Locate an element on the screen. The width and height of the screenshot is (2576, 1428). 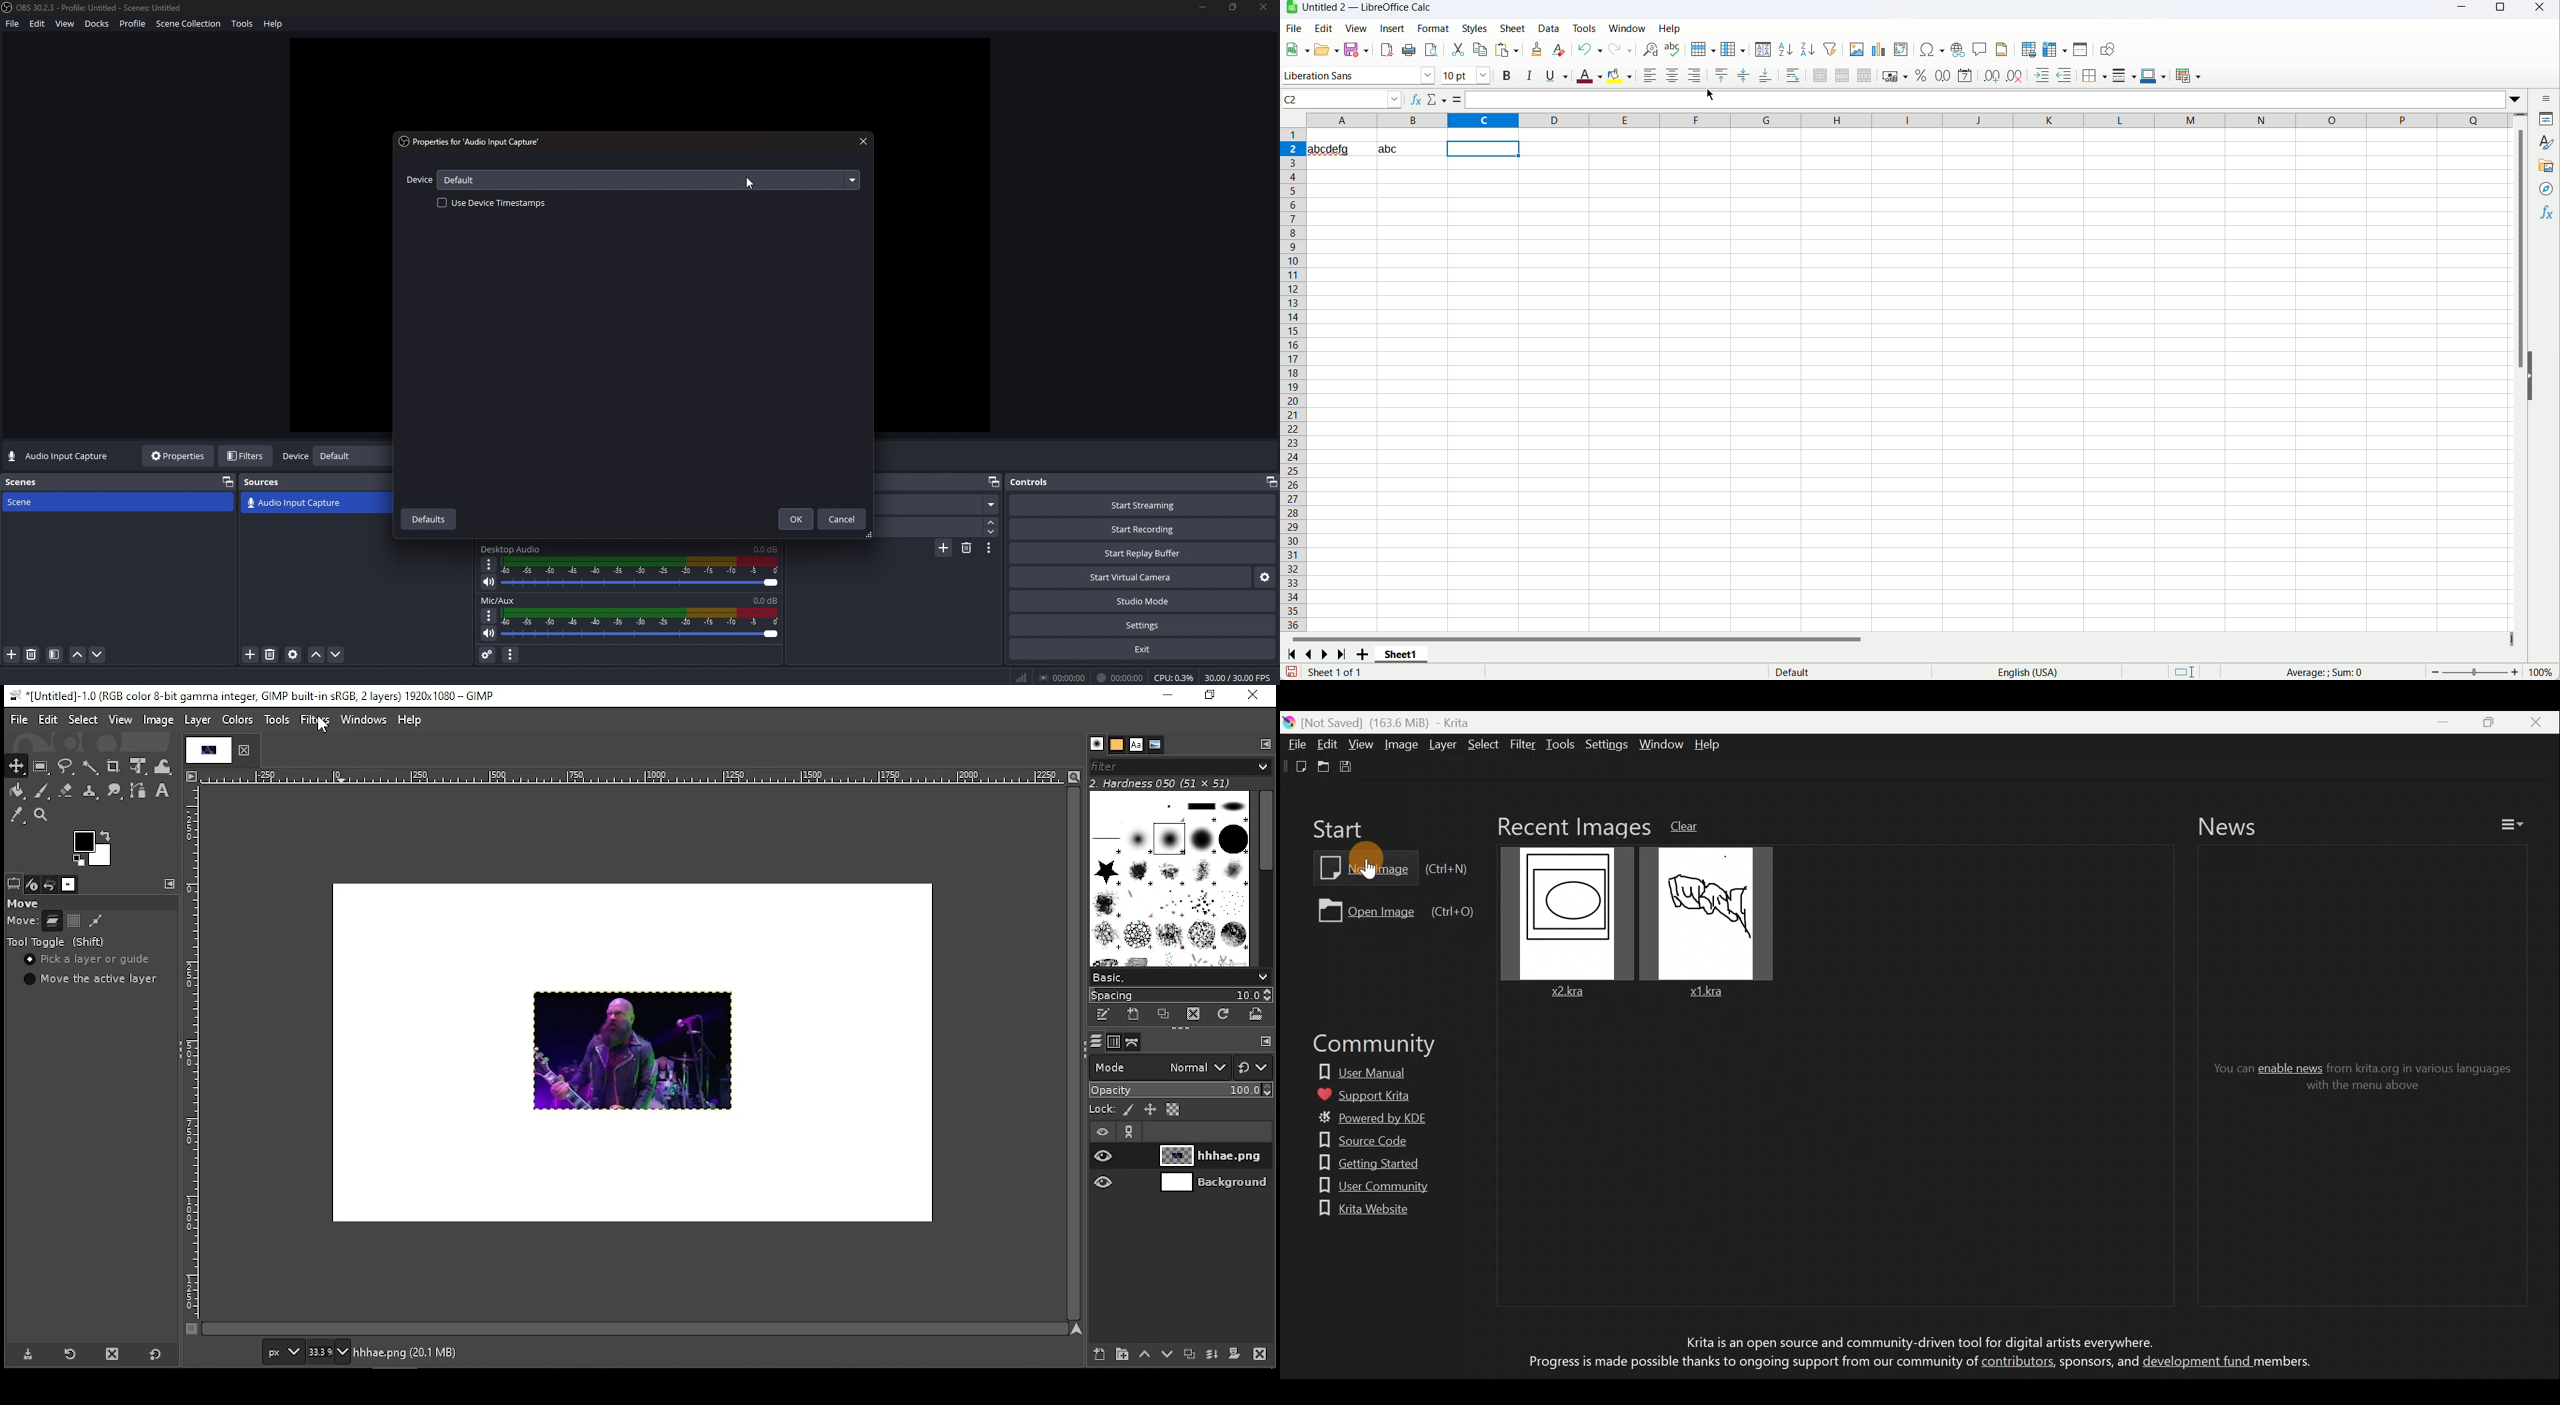
italics is located at coordinates (1529, 75).